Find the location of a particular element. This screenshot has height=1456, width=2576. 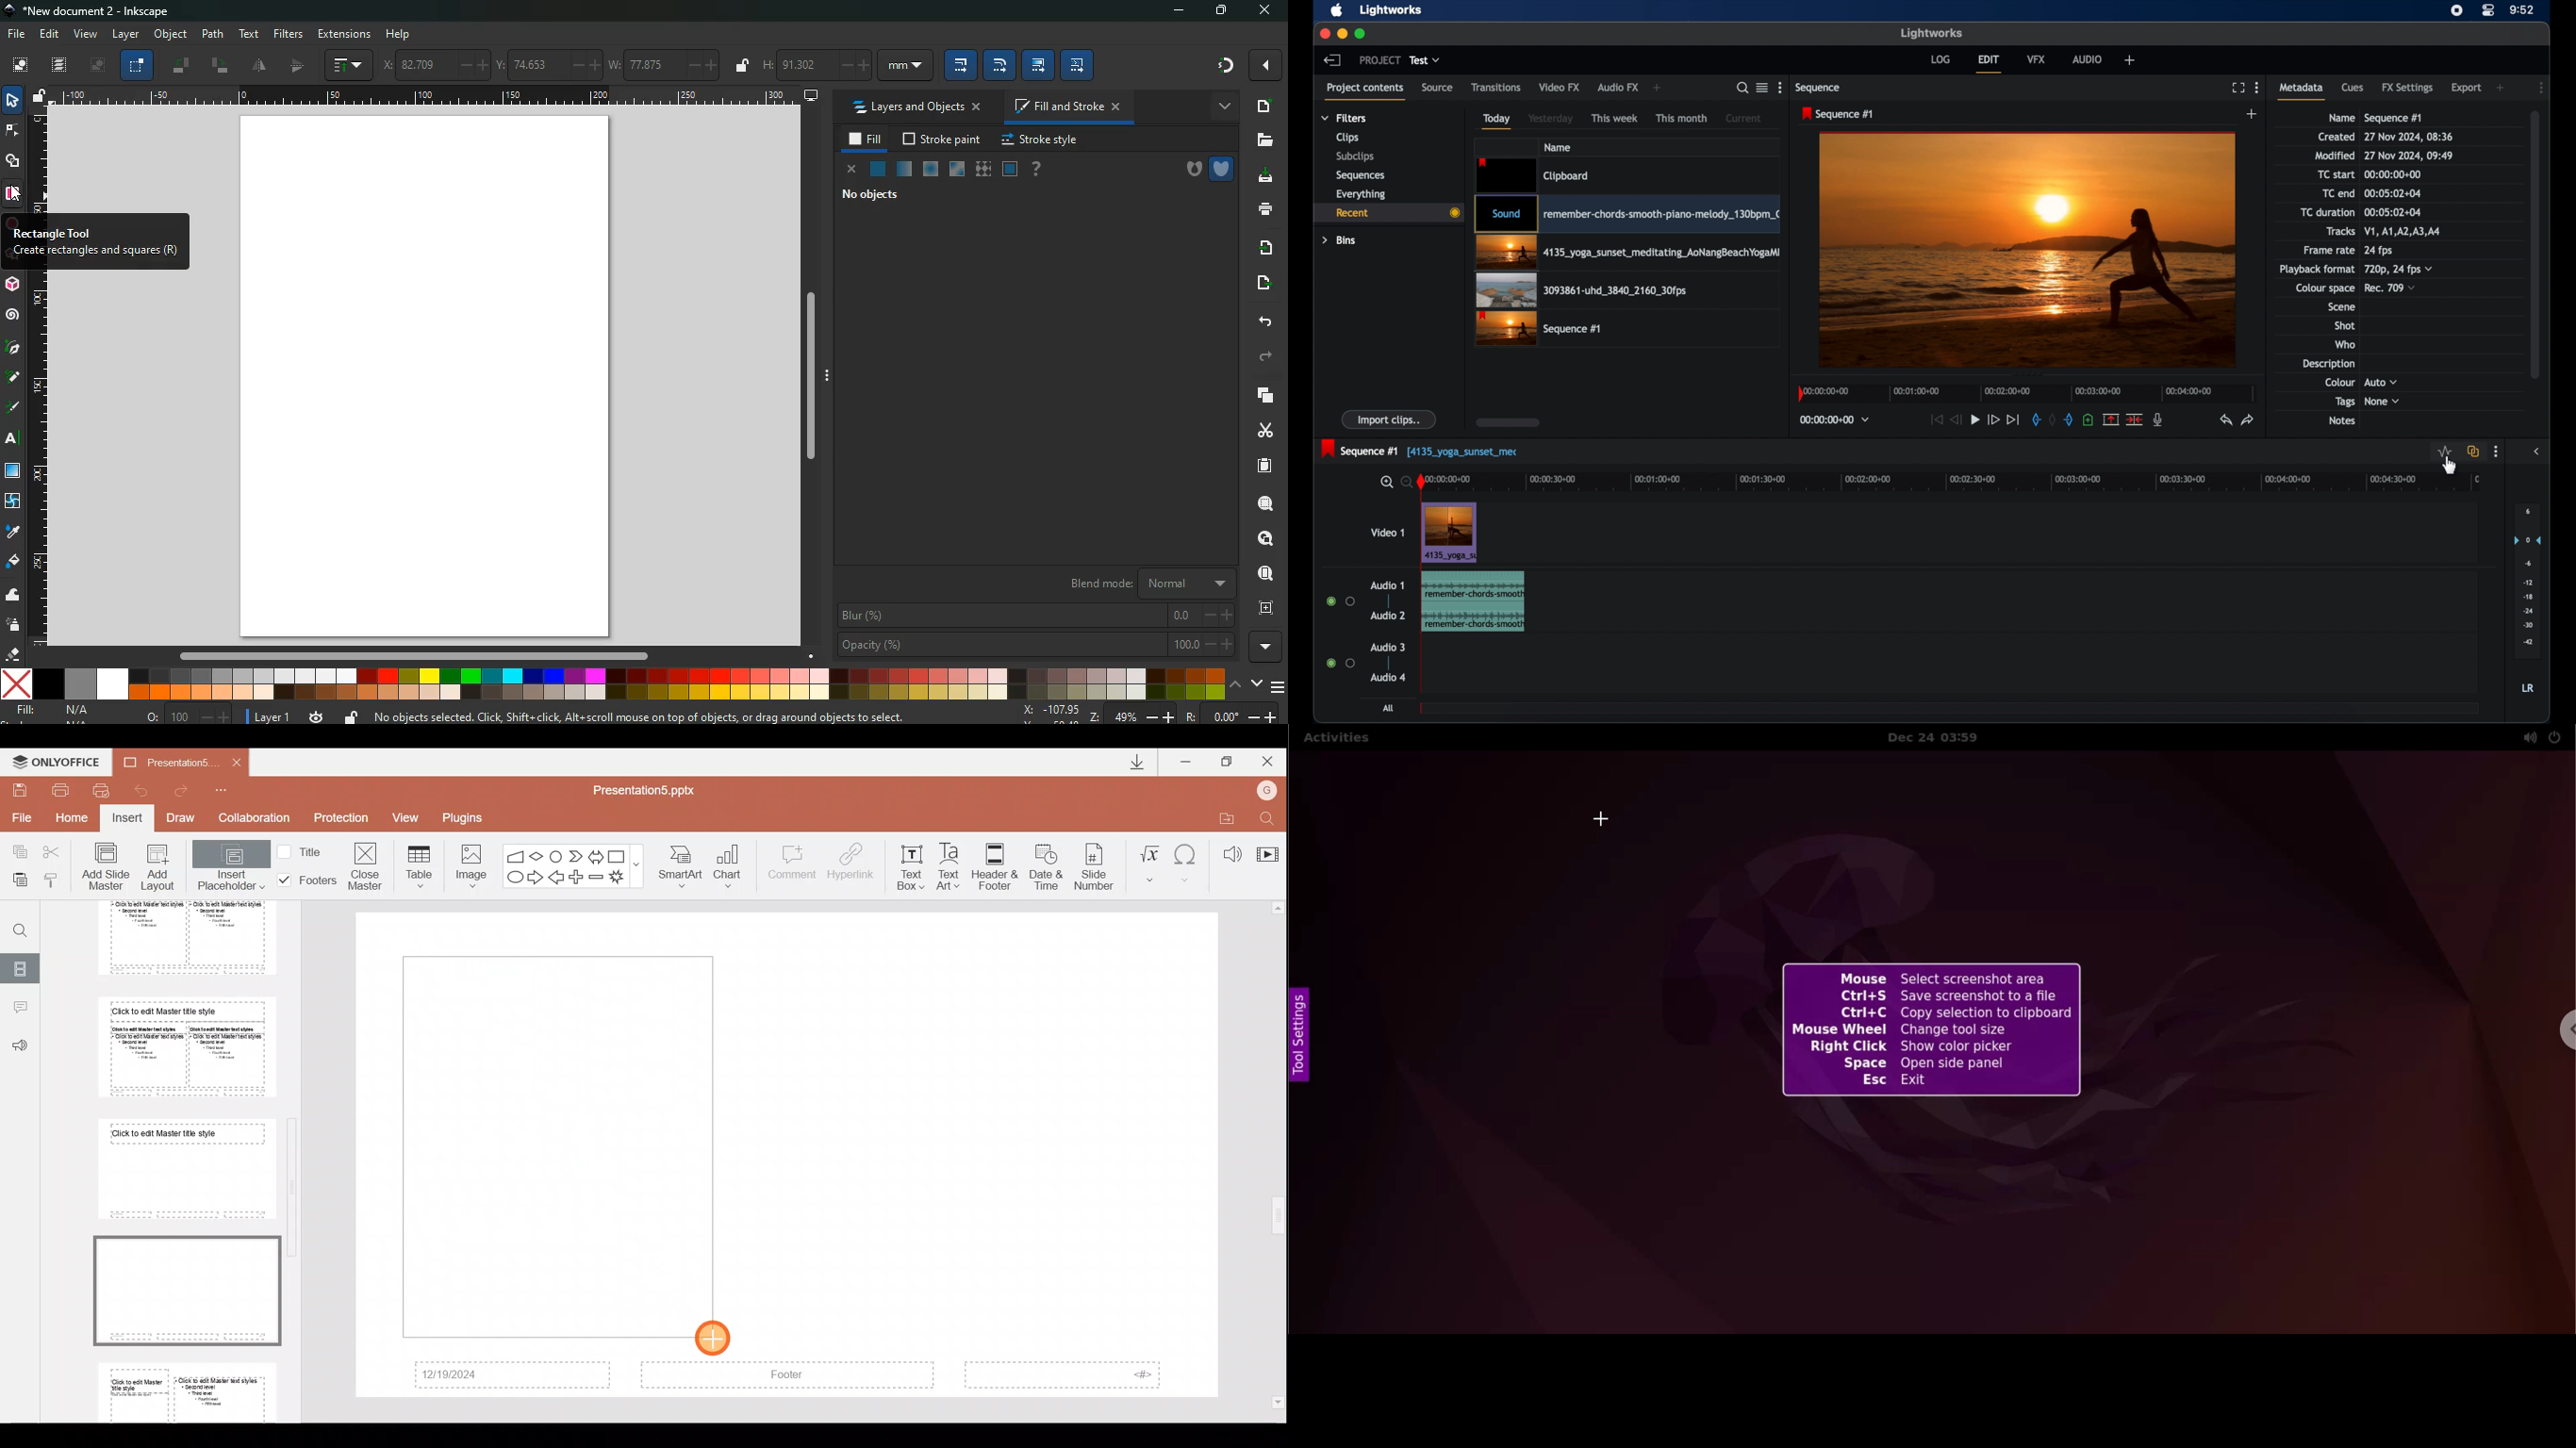

time is located at coordinates (2522, 9).